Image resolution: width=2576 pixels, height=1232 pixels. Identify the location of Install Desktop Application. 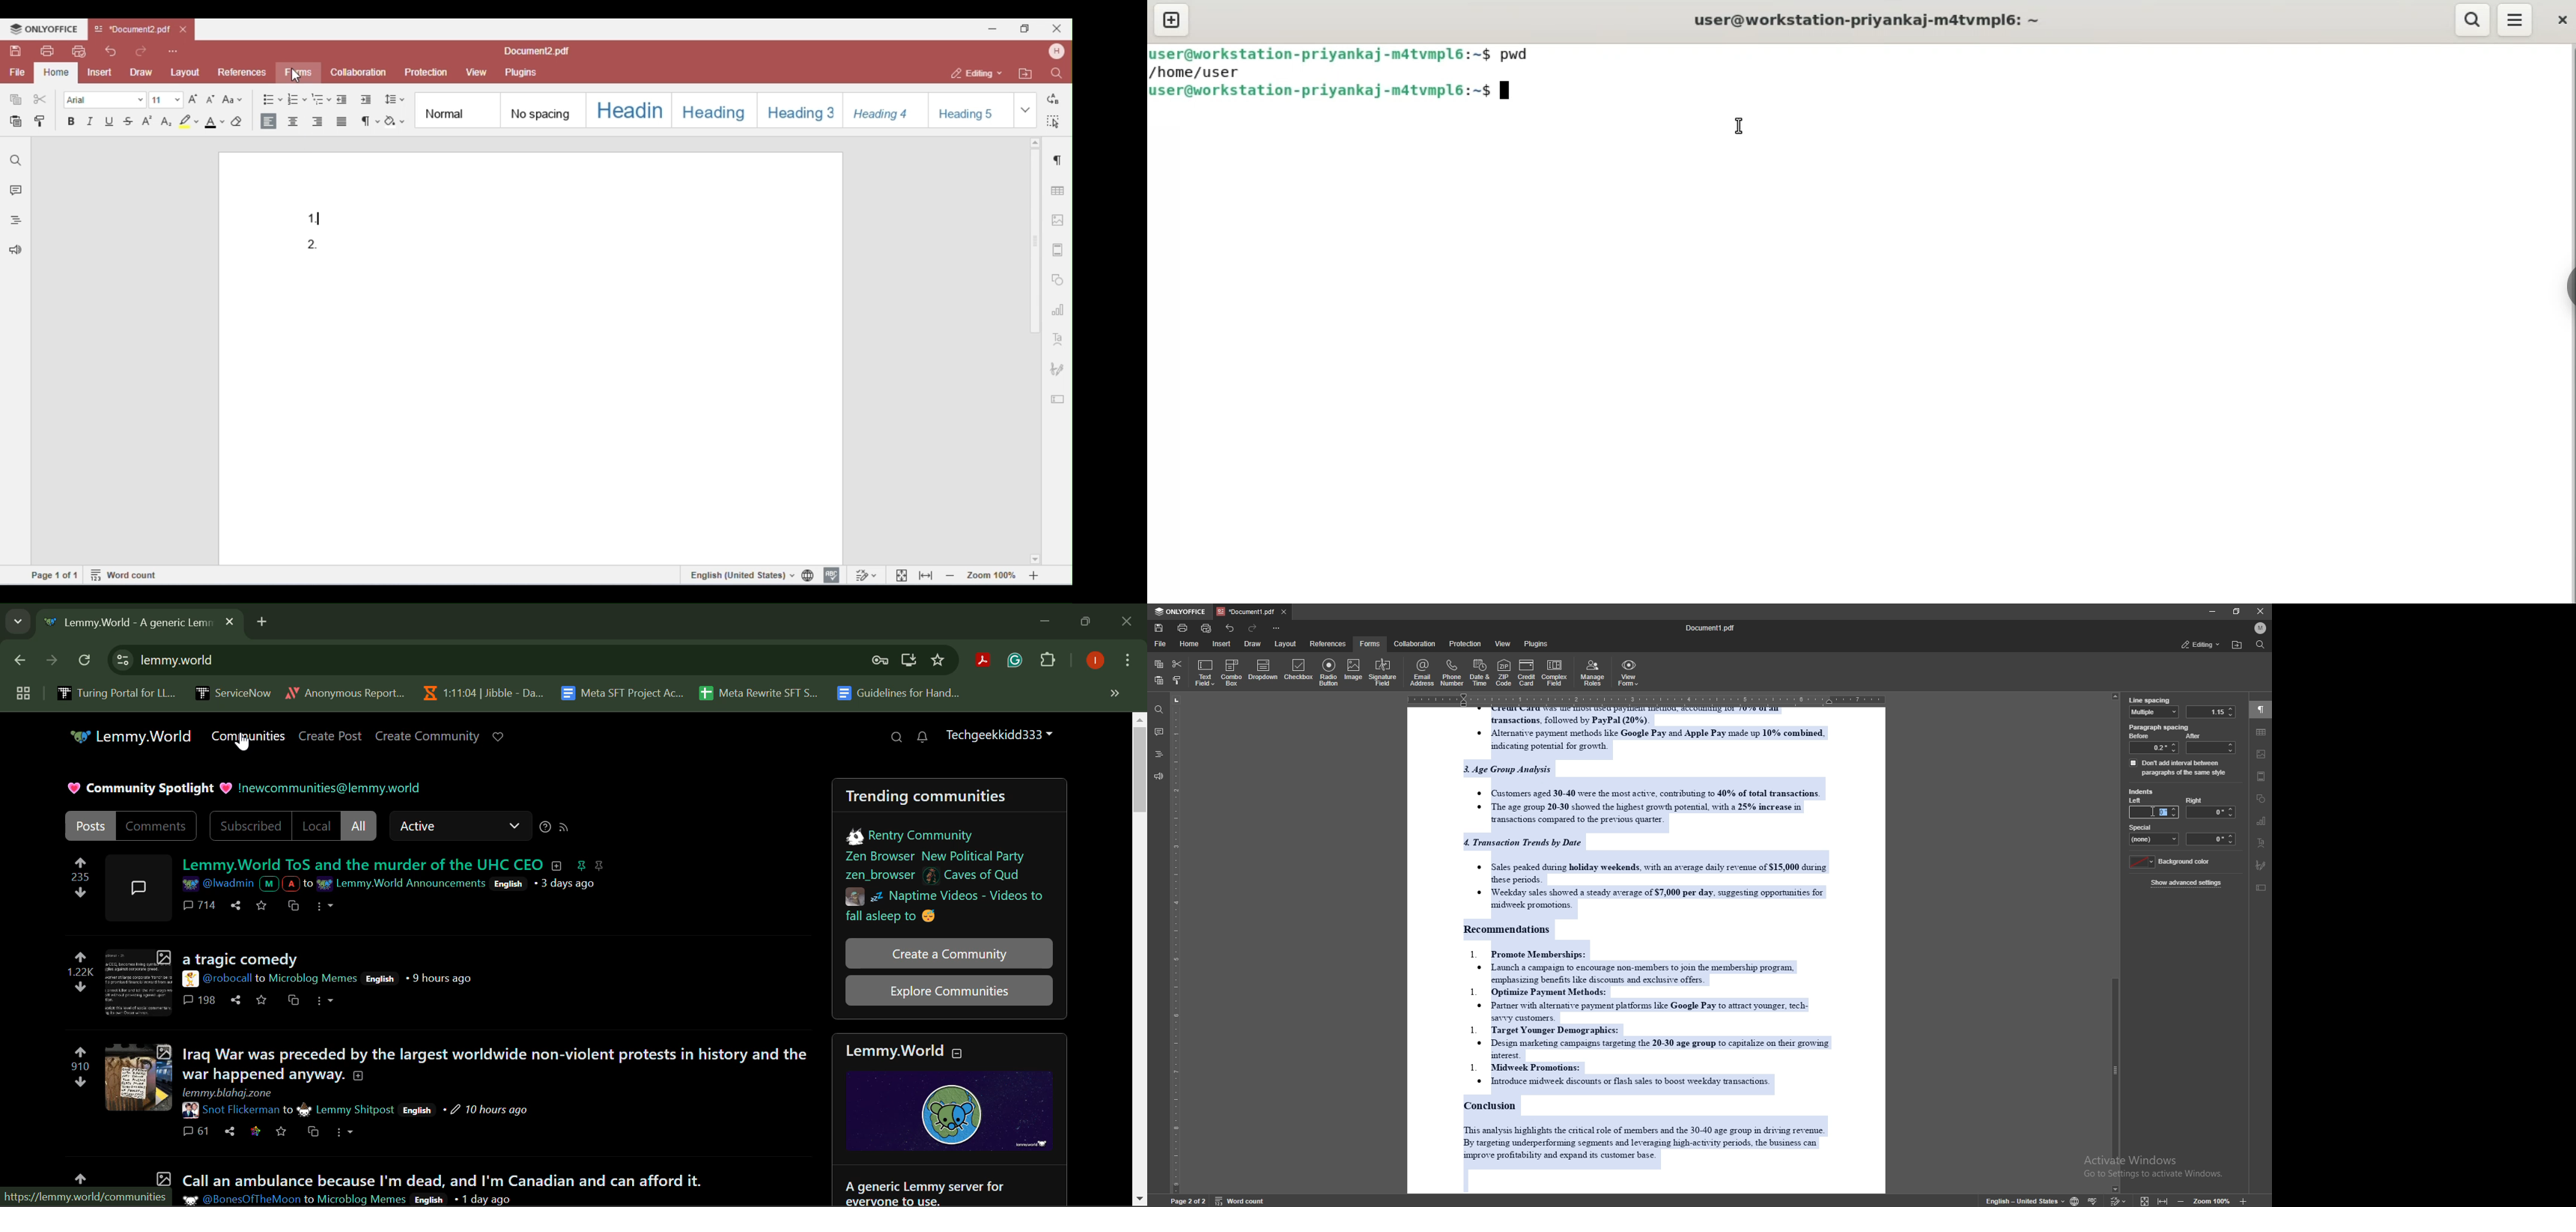
(908, 661).